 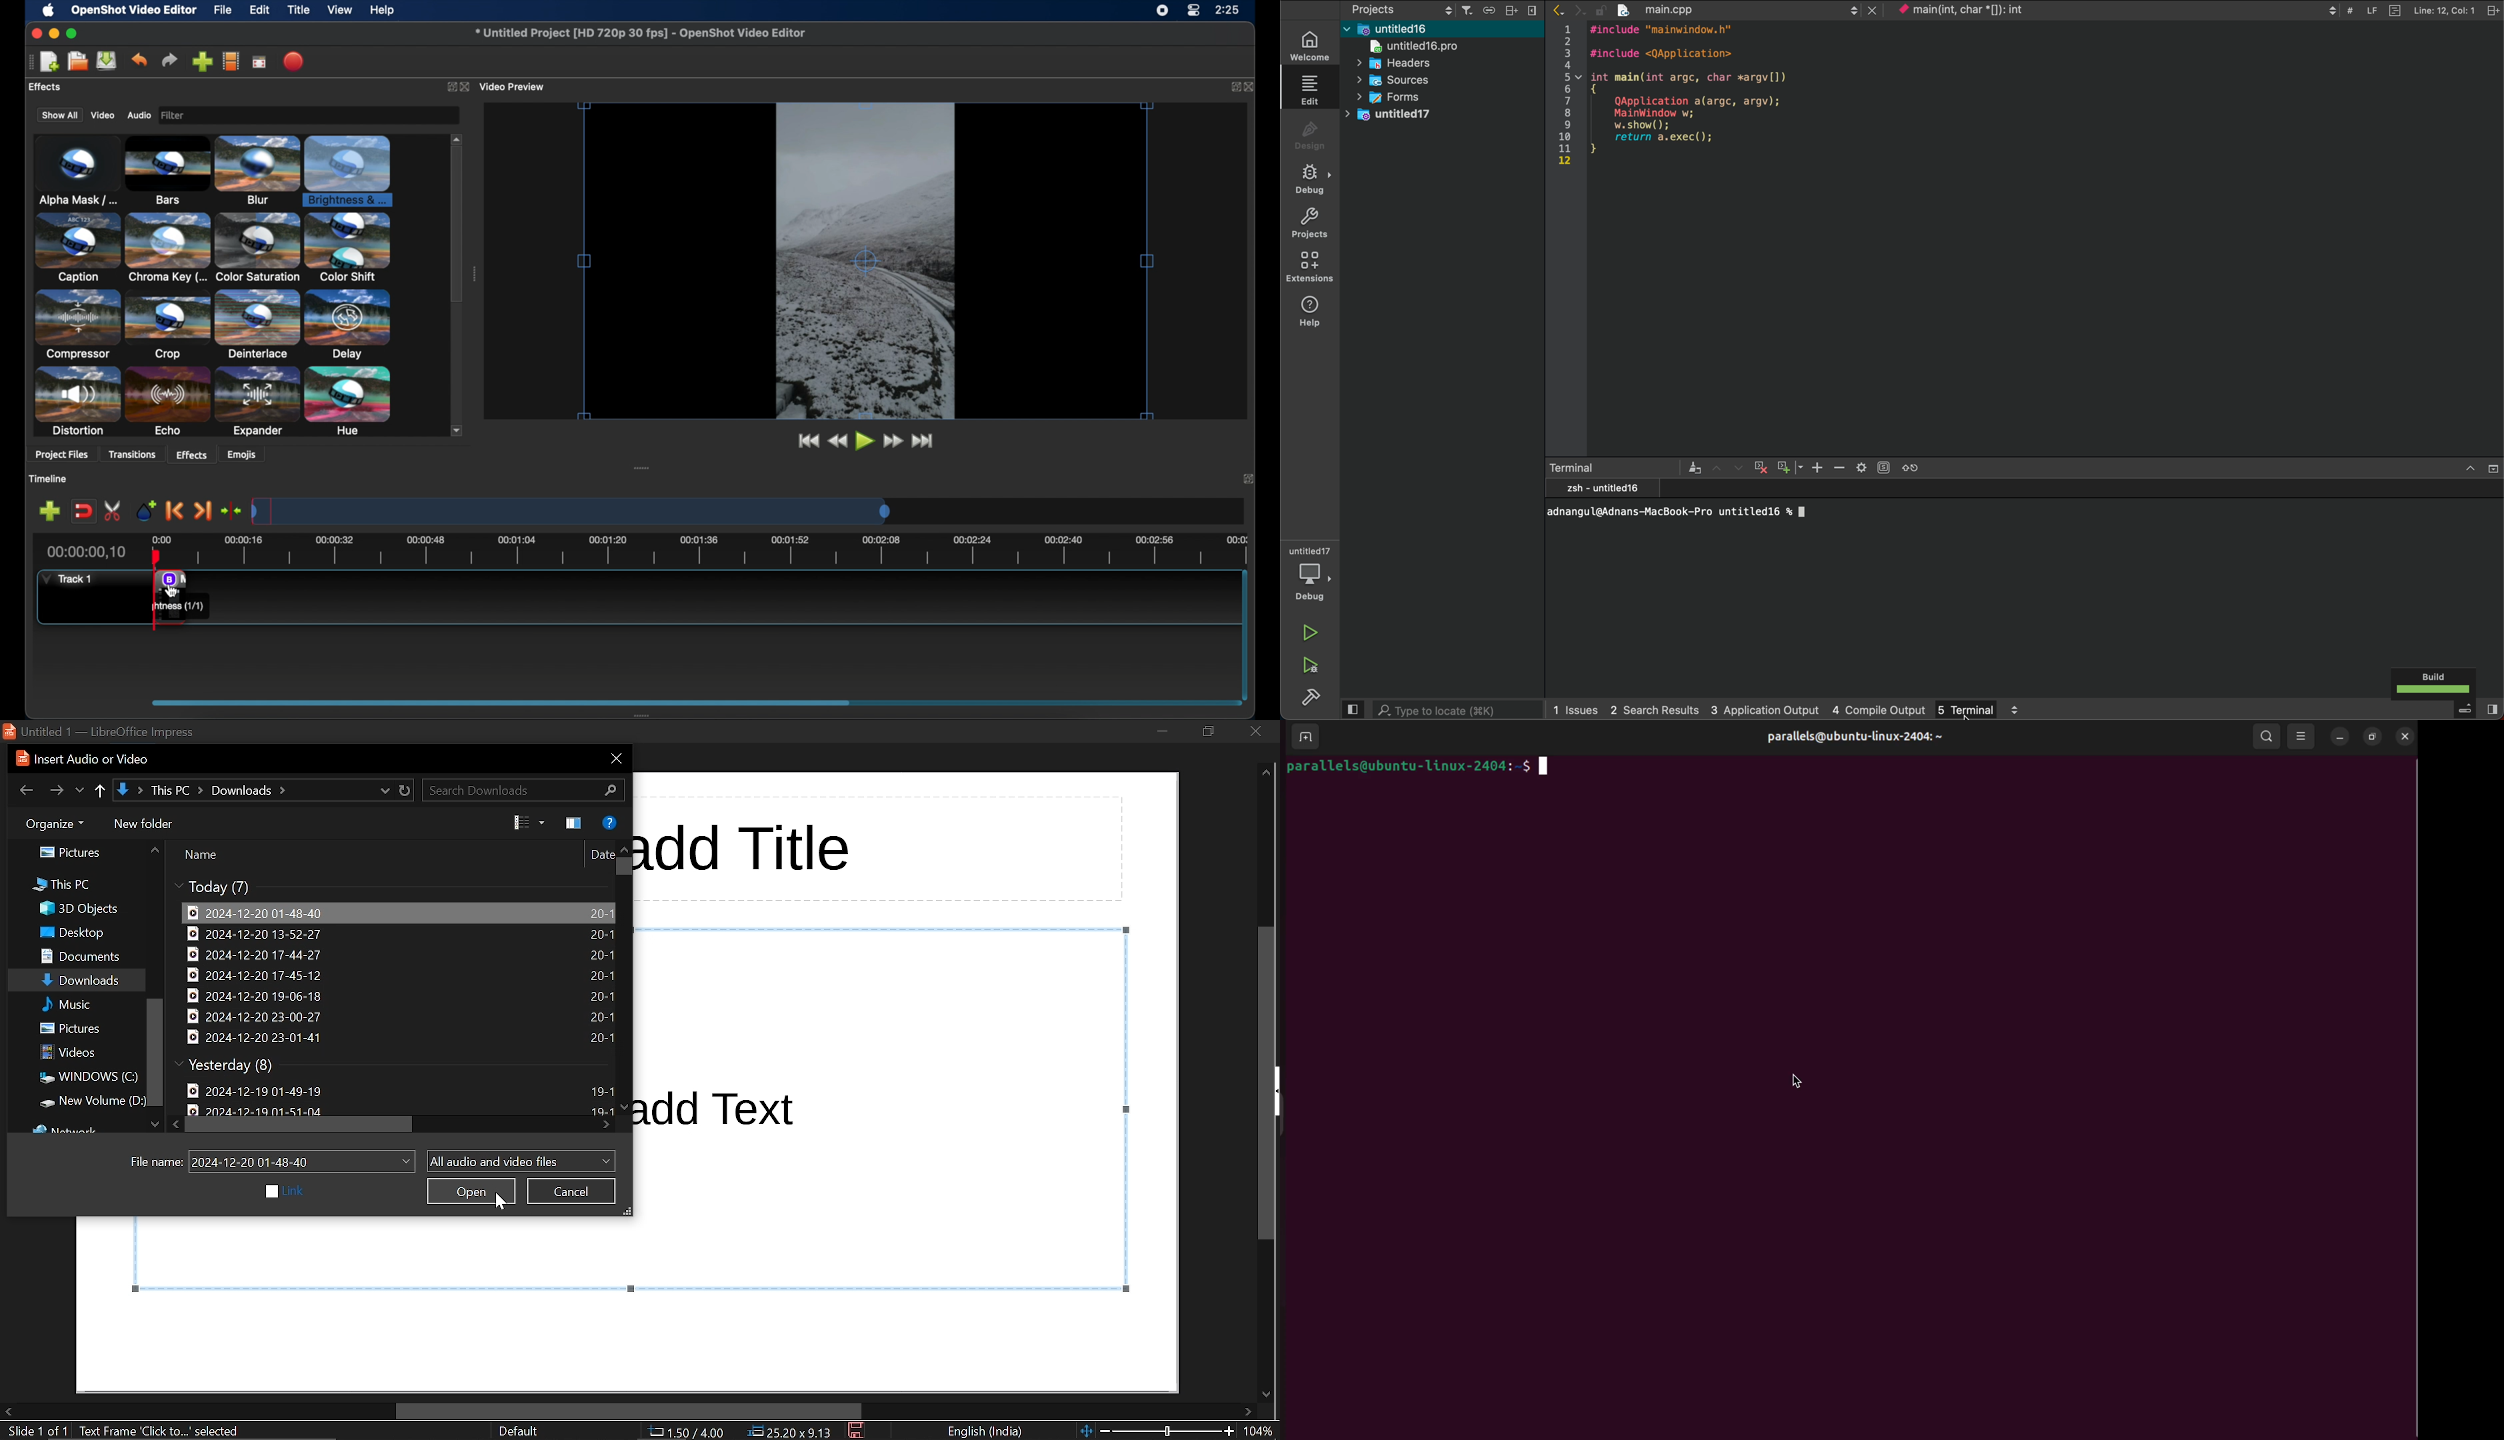 What do you see at coordinates (219, 887) in the screenshot?
I see `files modified today` at bounding box center [219, 887].